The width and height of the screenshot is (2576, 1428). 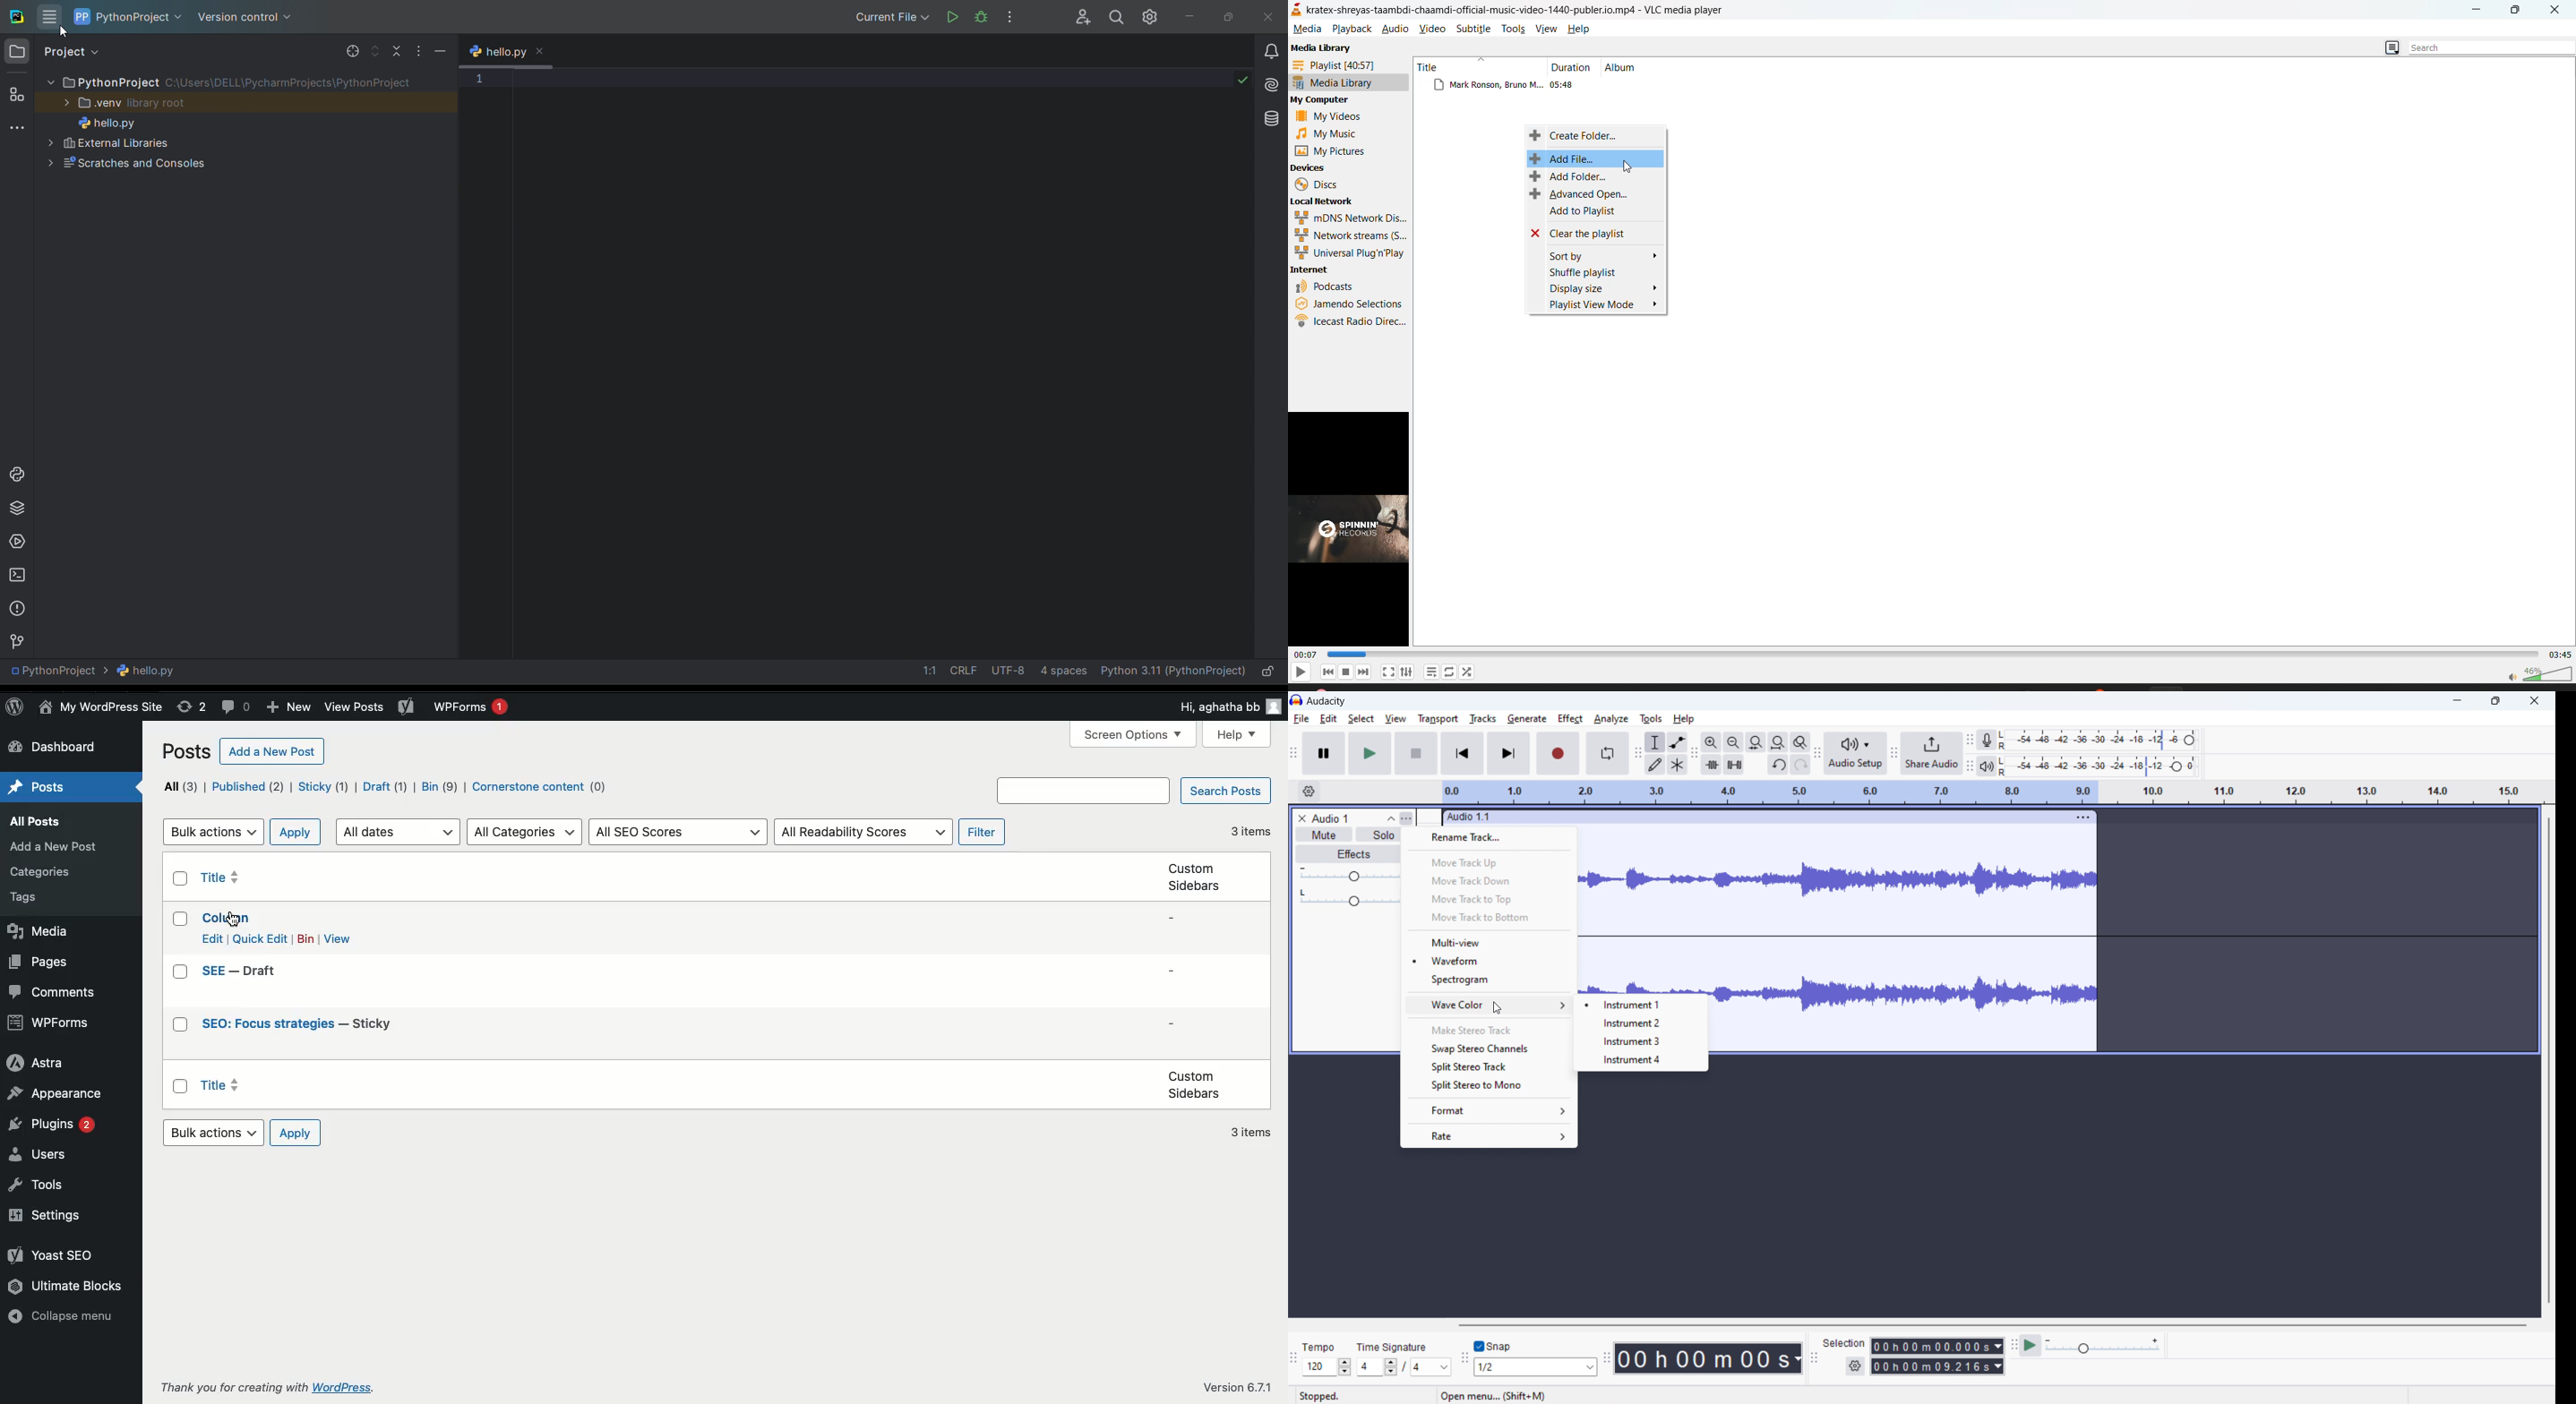 What do you see at coordinates (1320, 1345) in the screenshot?
I see `Tempo` at bounding box center [1320, 1345].